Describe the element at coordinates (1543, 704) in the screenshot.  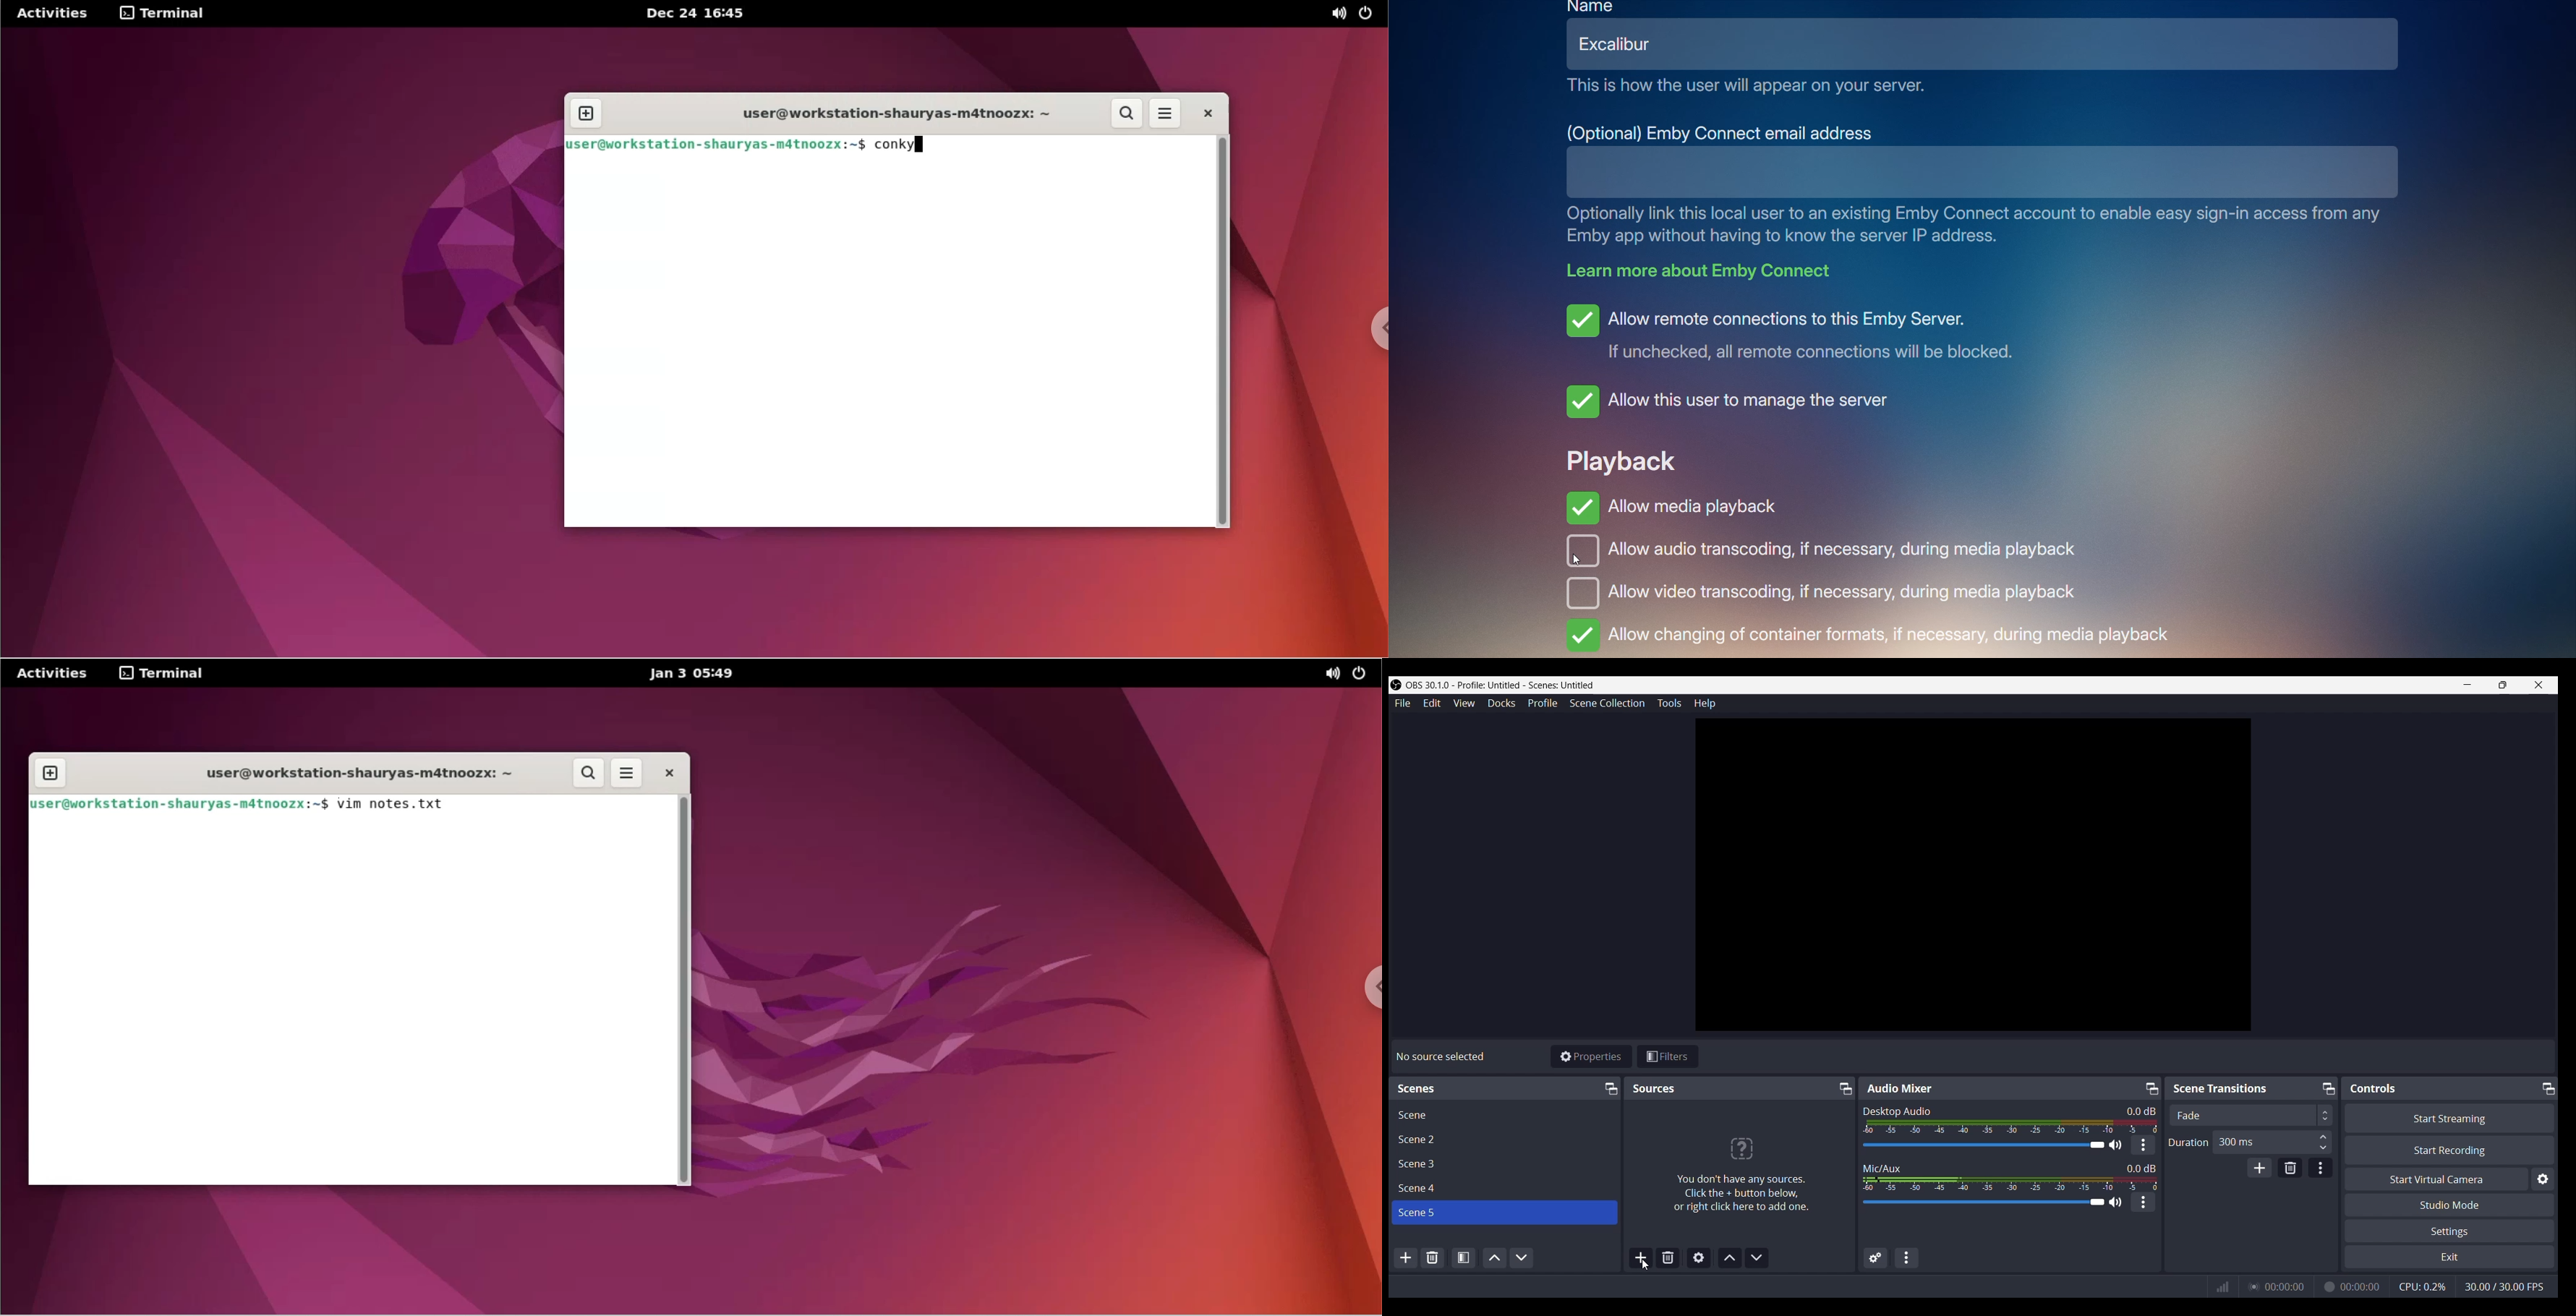
I see `Profile` at that location.